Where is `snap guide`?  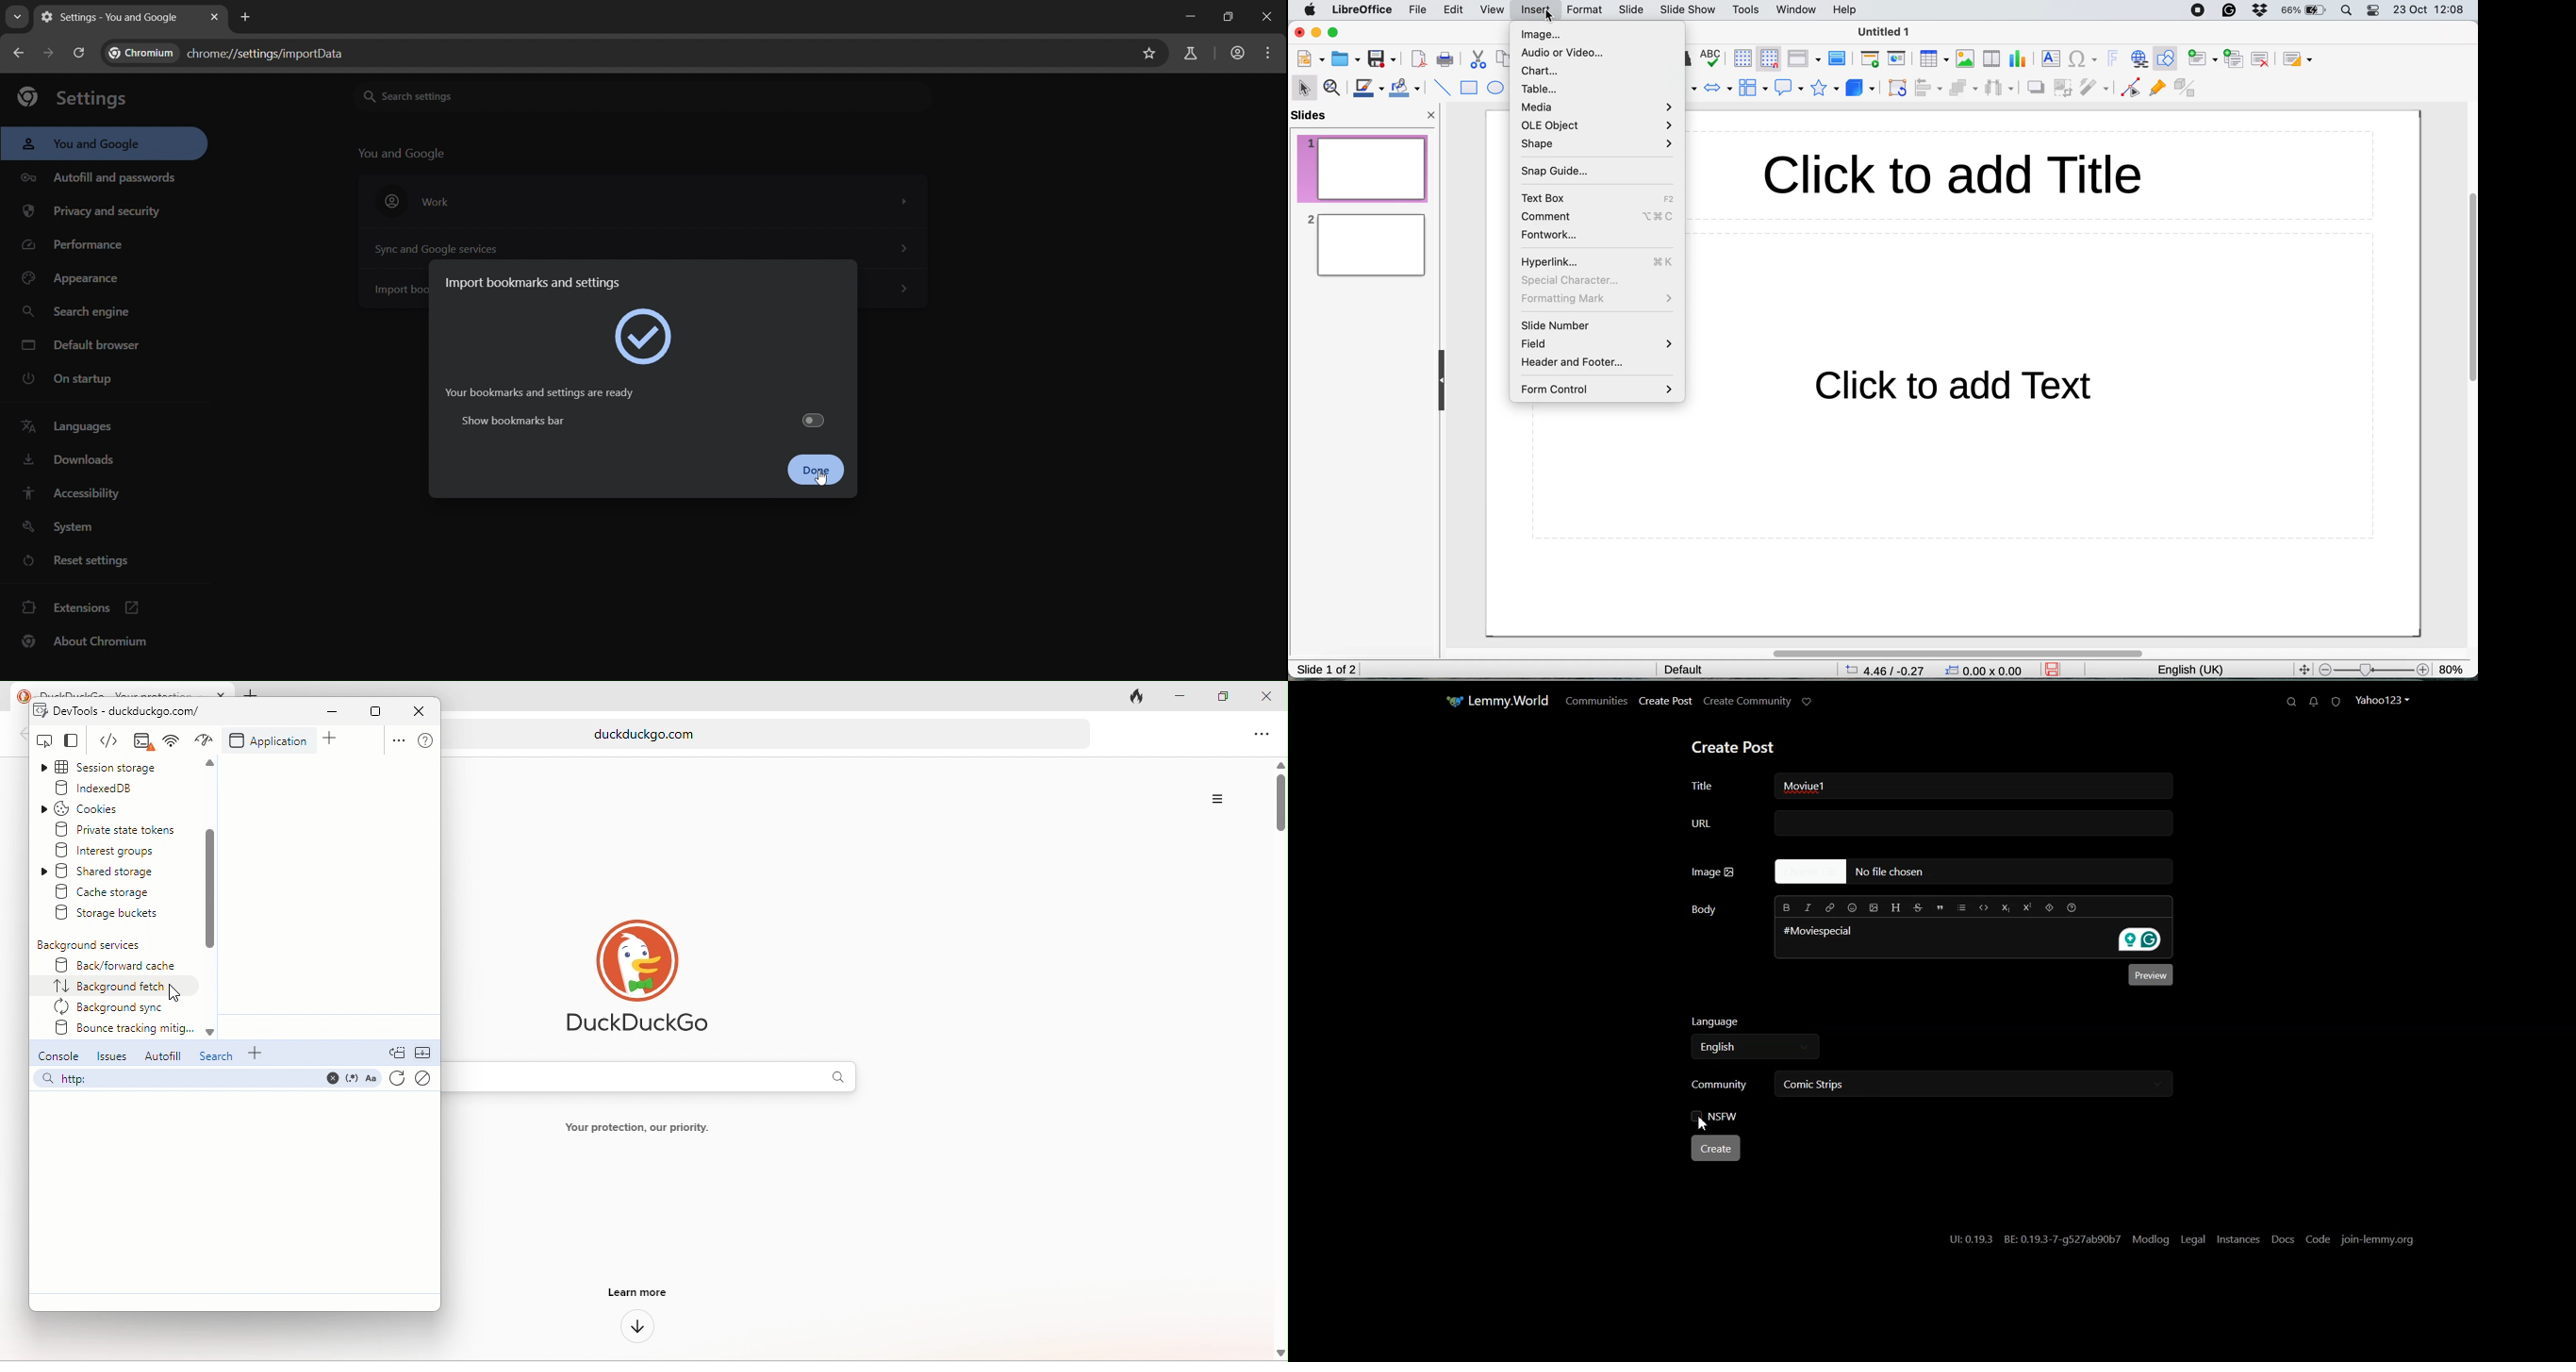 snap guide is located at coordinates (1553, 171).